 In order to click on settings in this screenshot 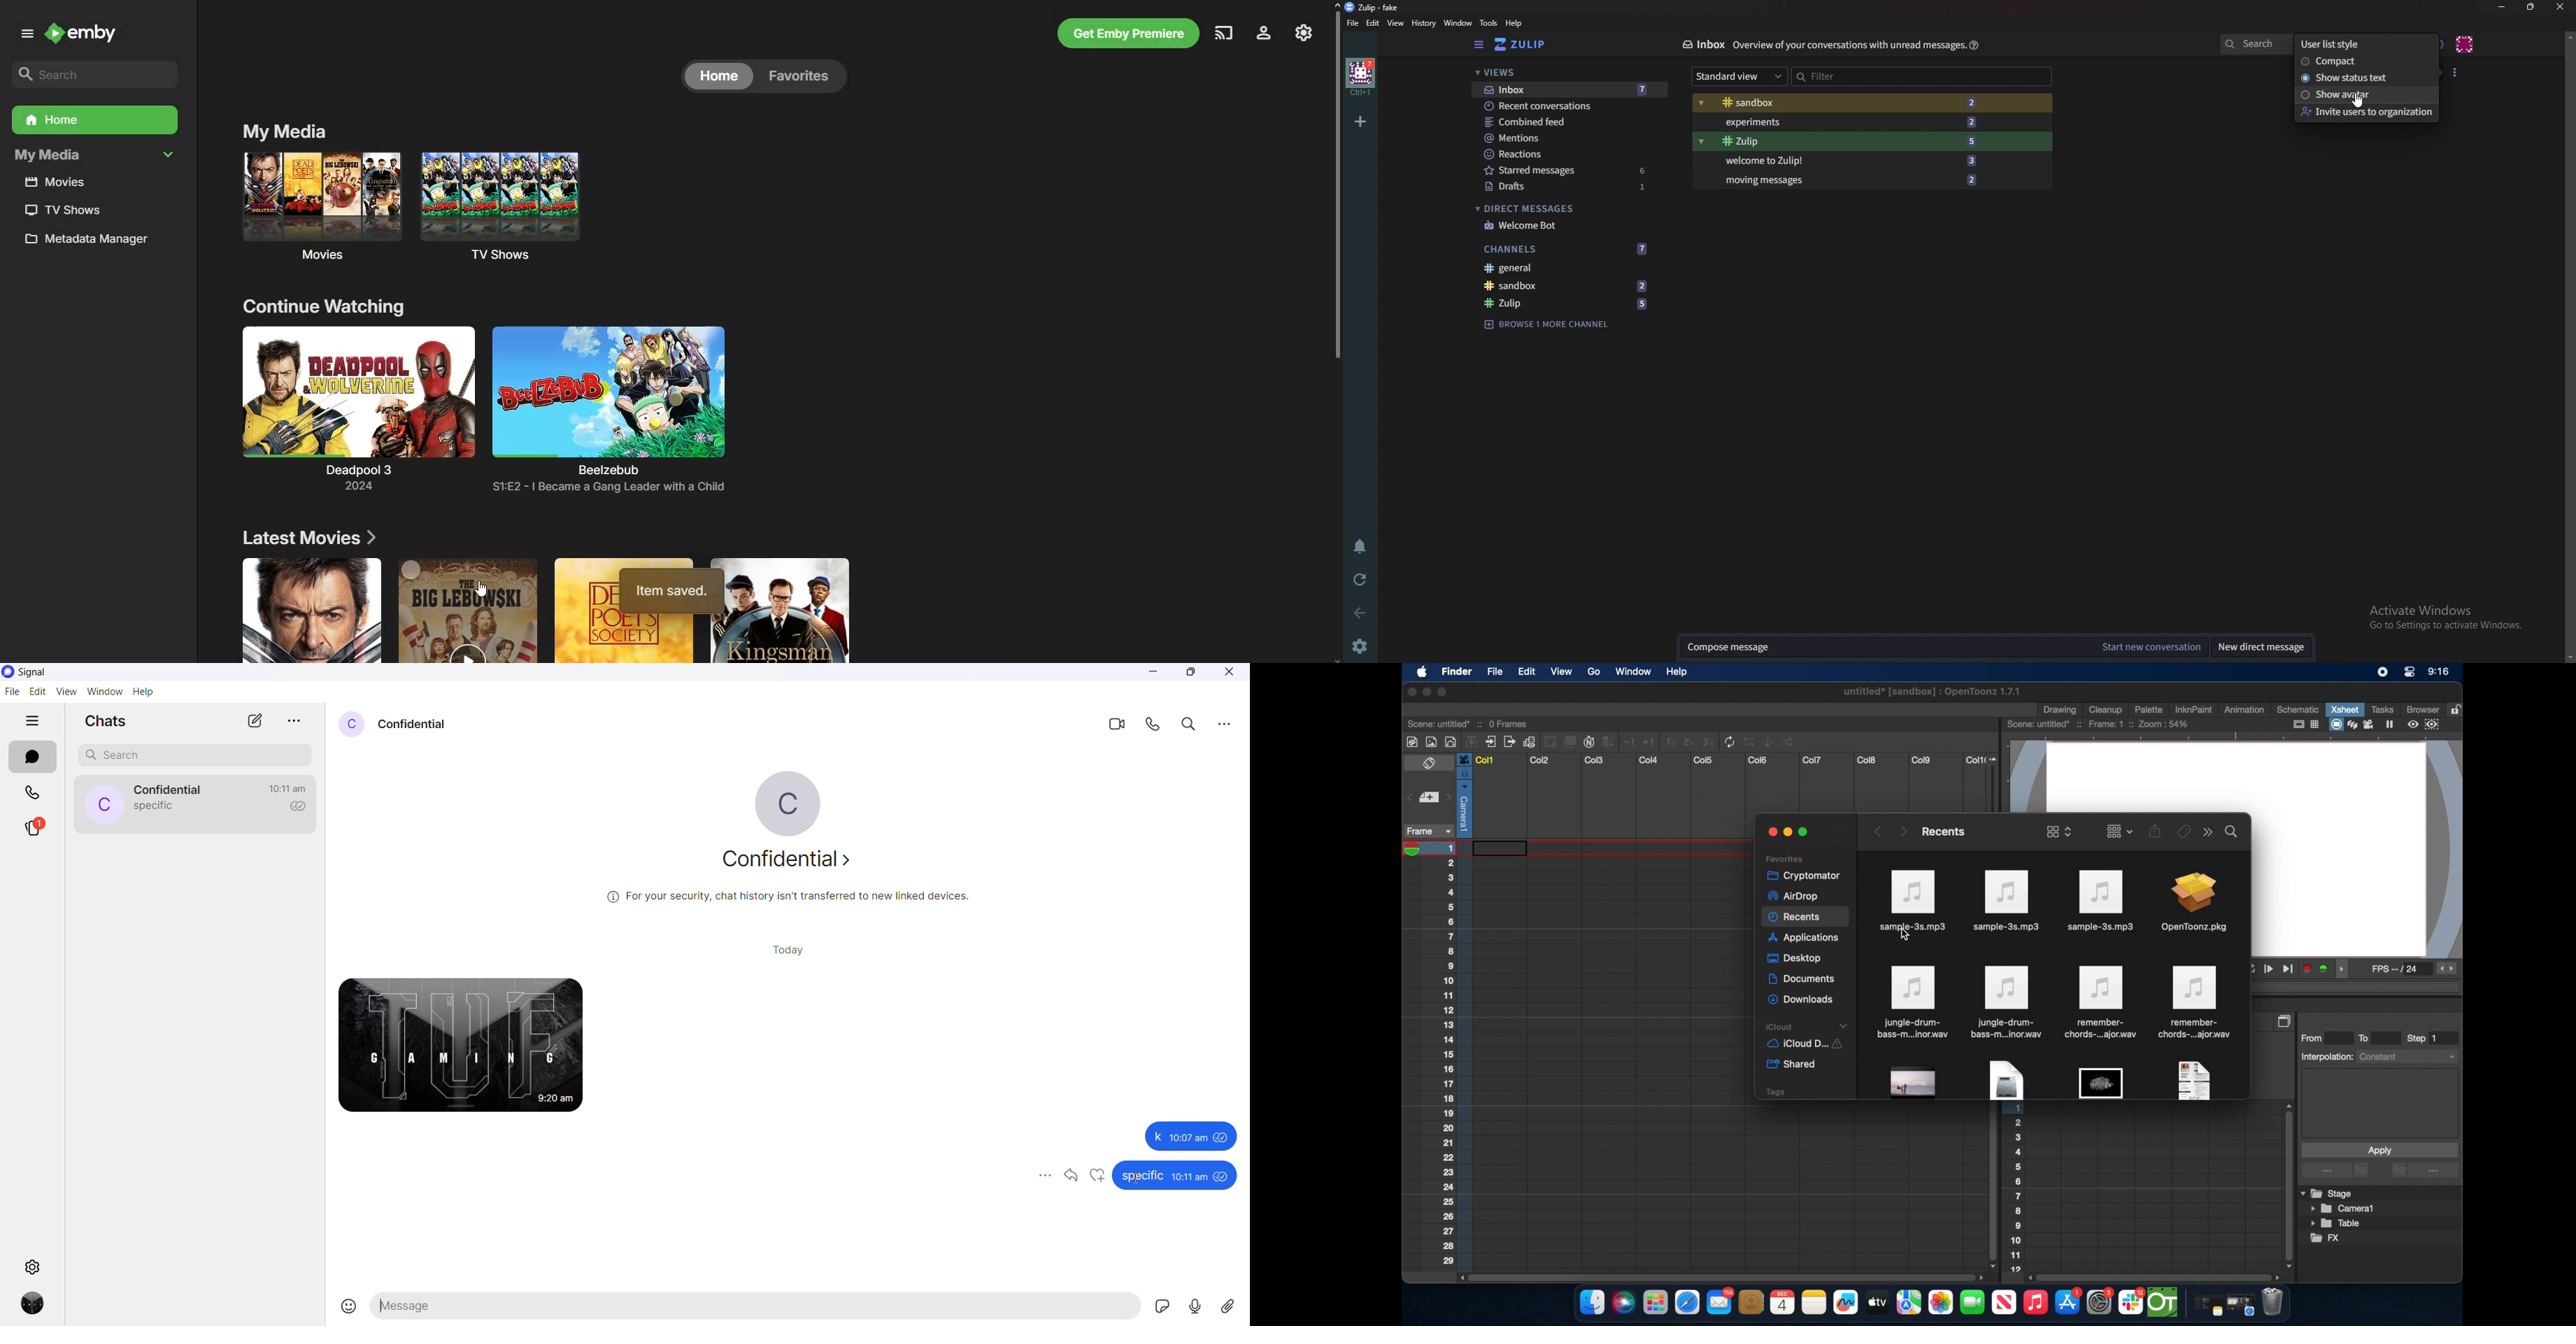, I will do `click(2101, 1302)`.